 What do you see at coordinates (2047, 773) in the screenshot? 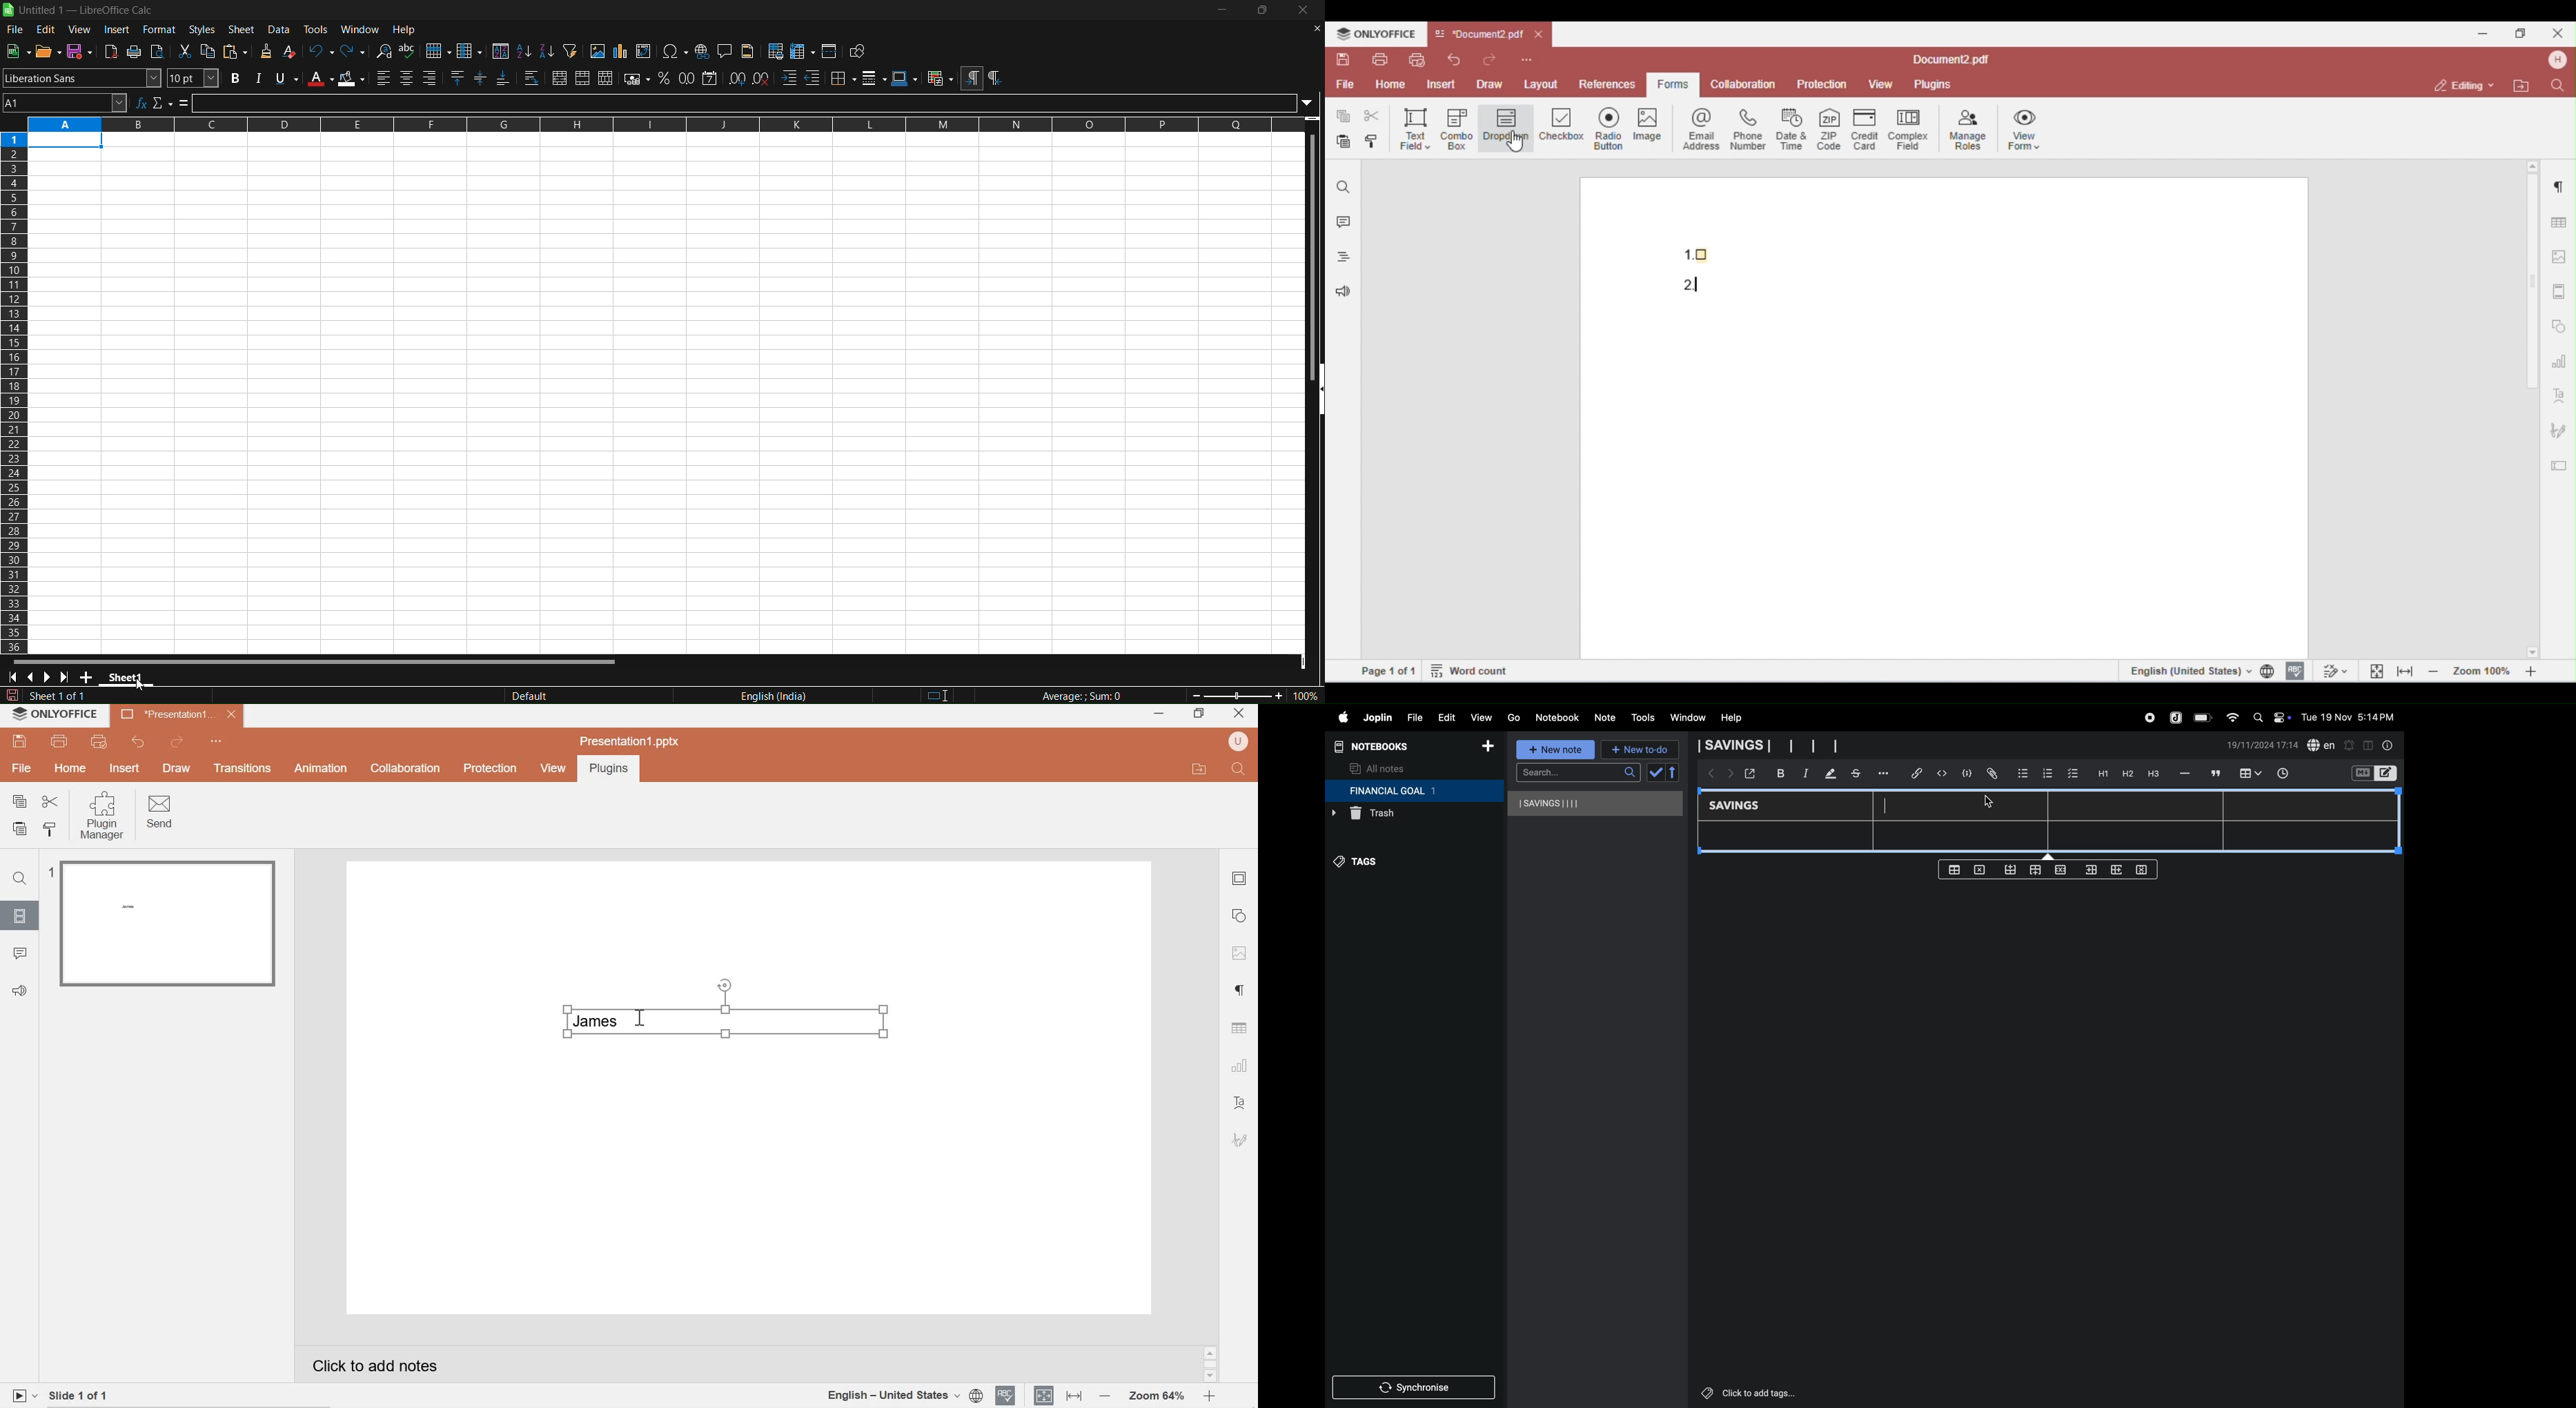
I see `numbered list` at bounding box center [2047, 773].